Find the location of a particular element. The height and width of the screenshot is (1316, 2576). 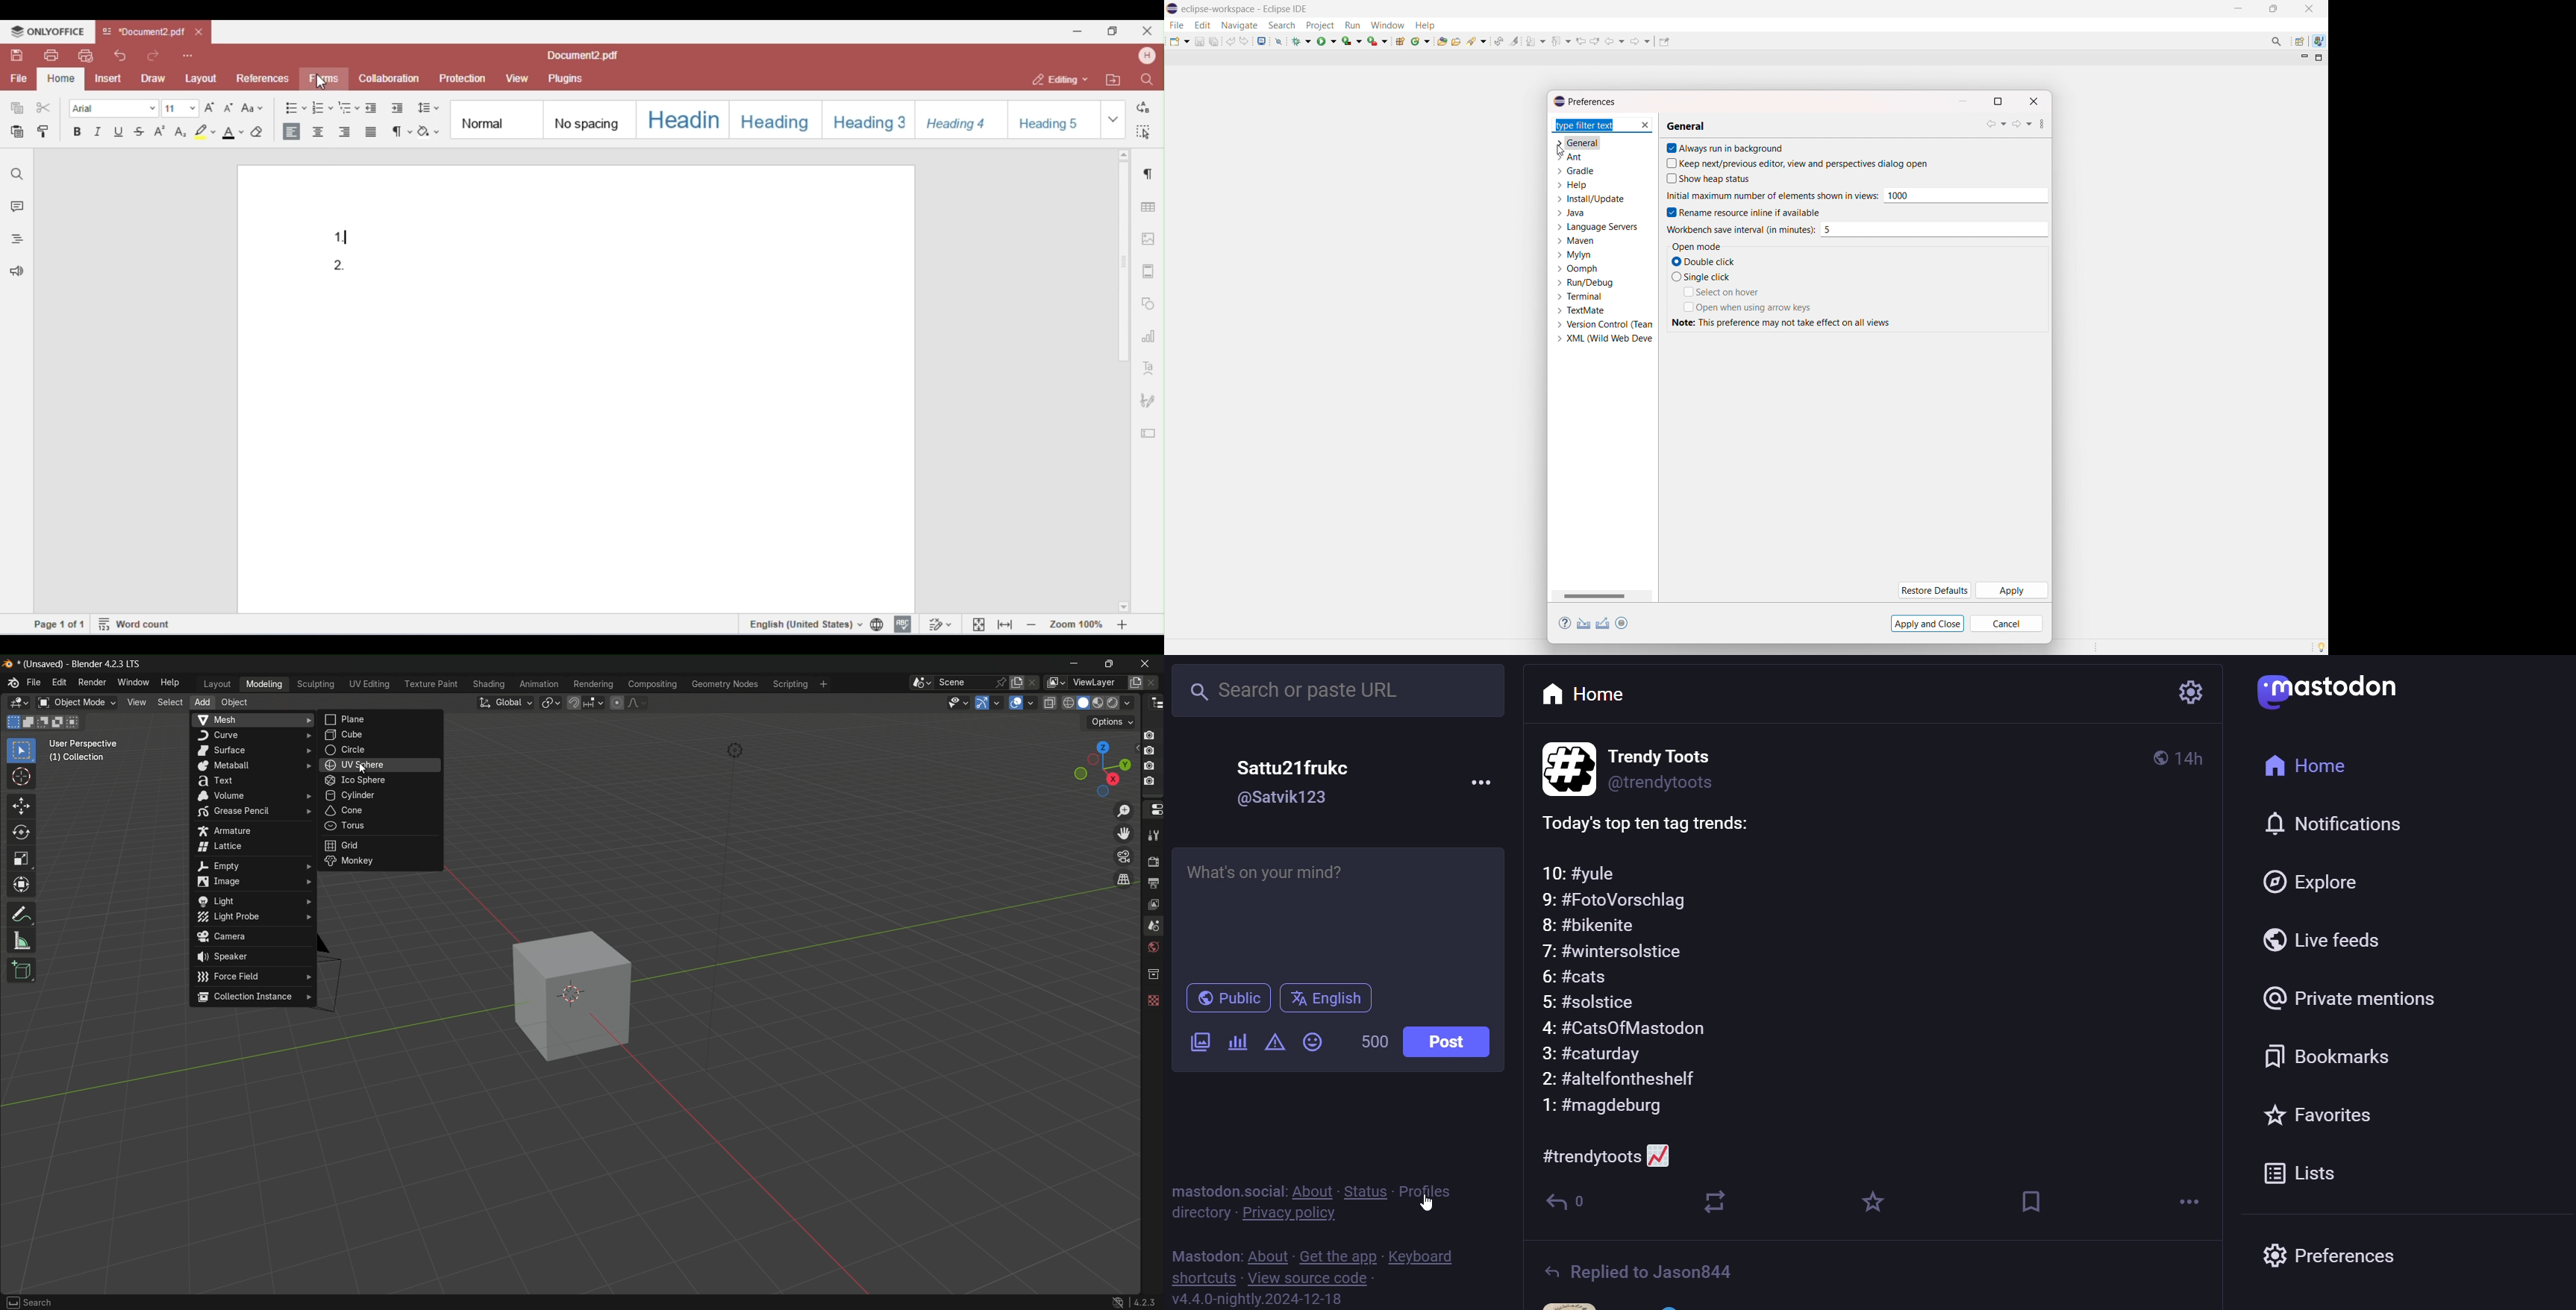

export is located at coordinates (1603, 623).